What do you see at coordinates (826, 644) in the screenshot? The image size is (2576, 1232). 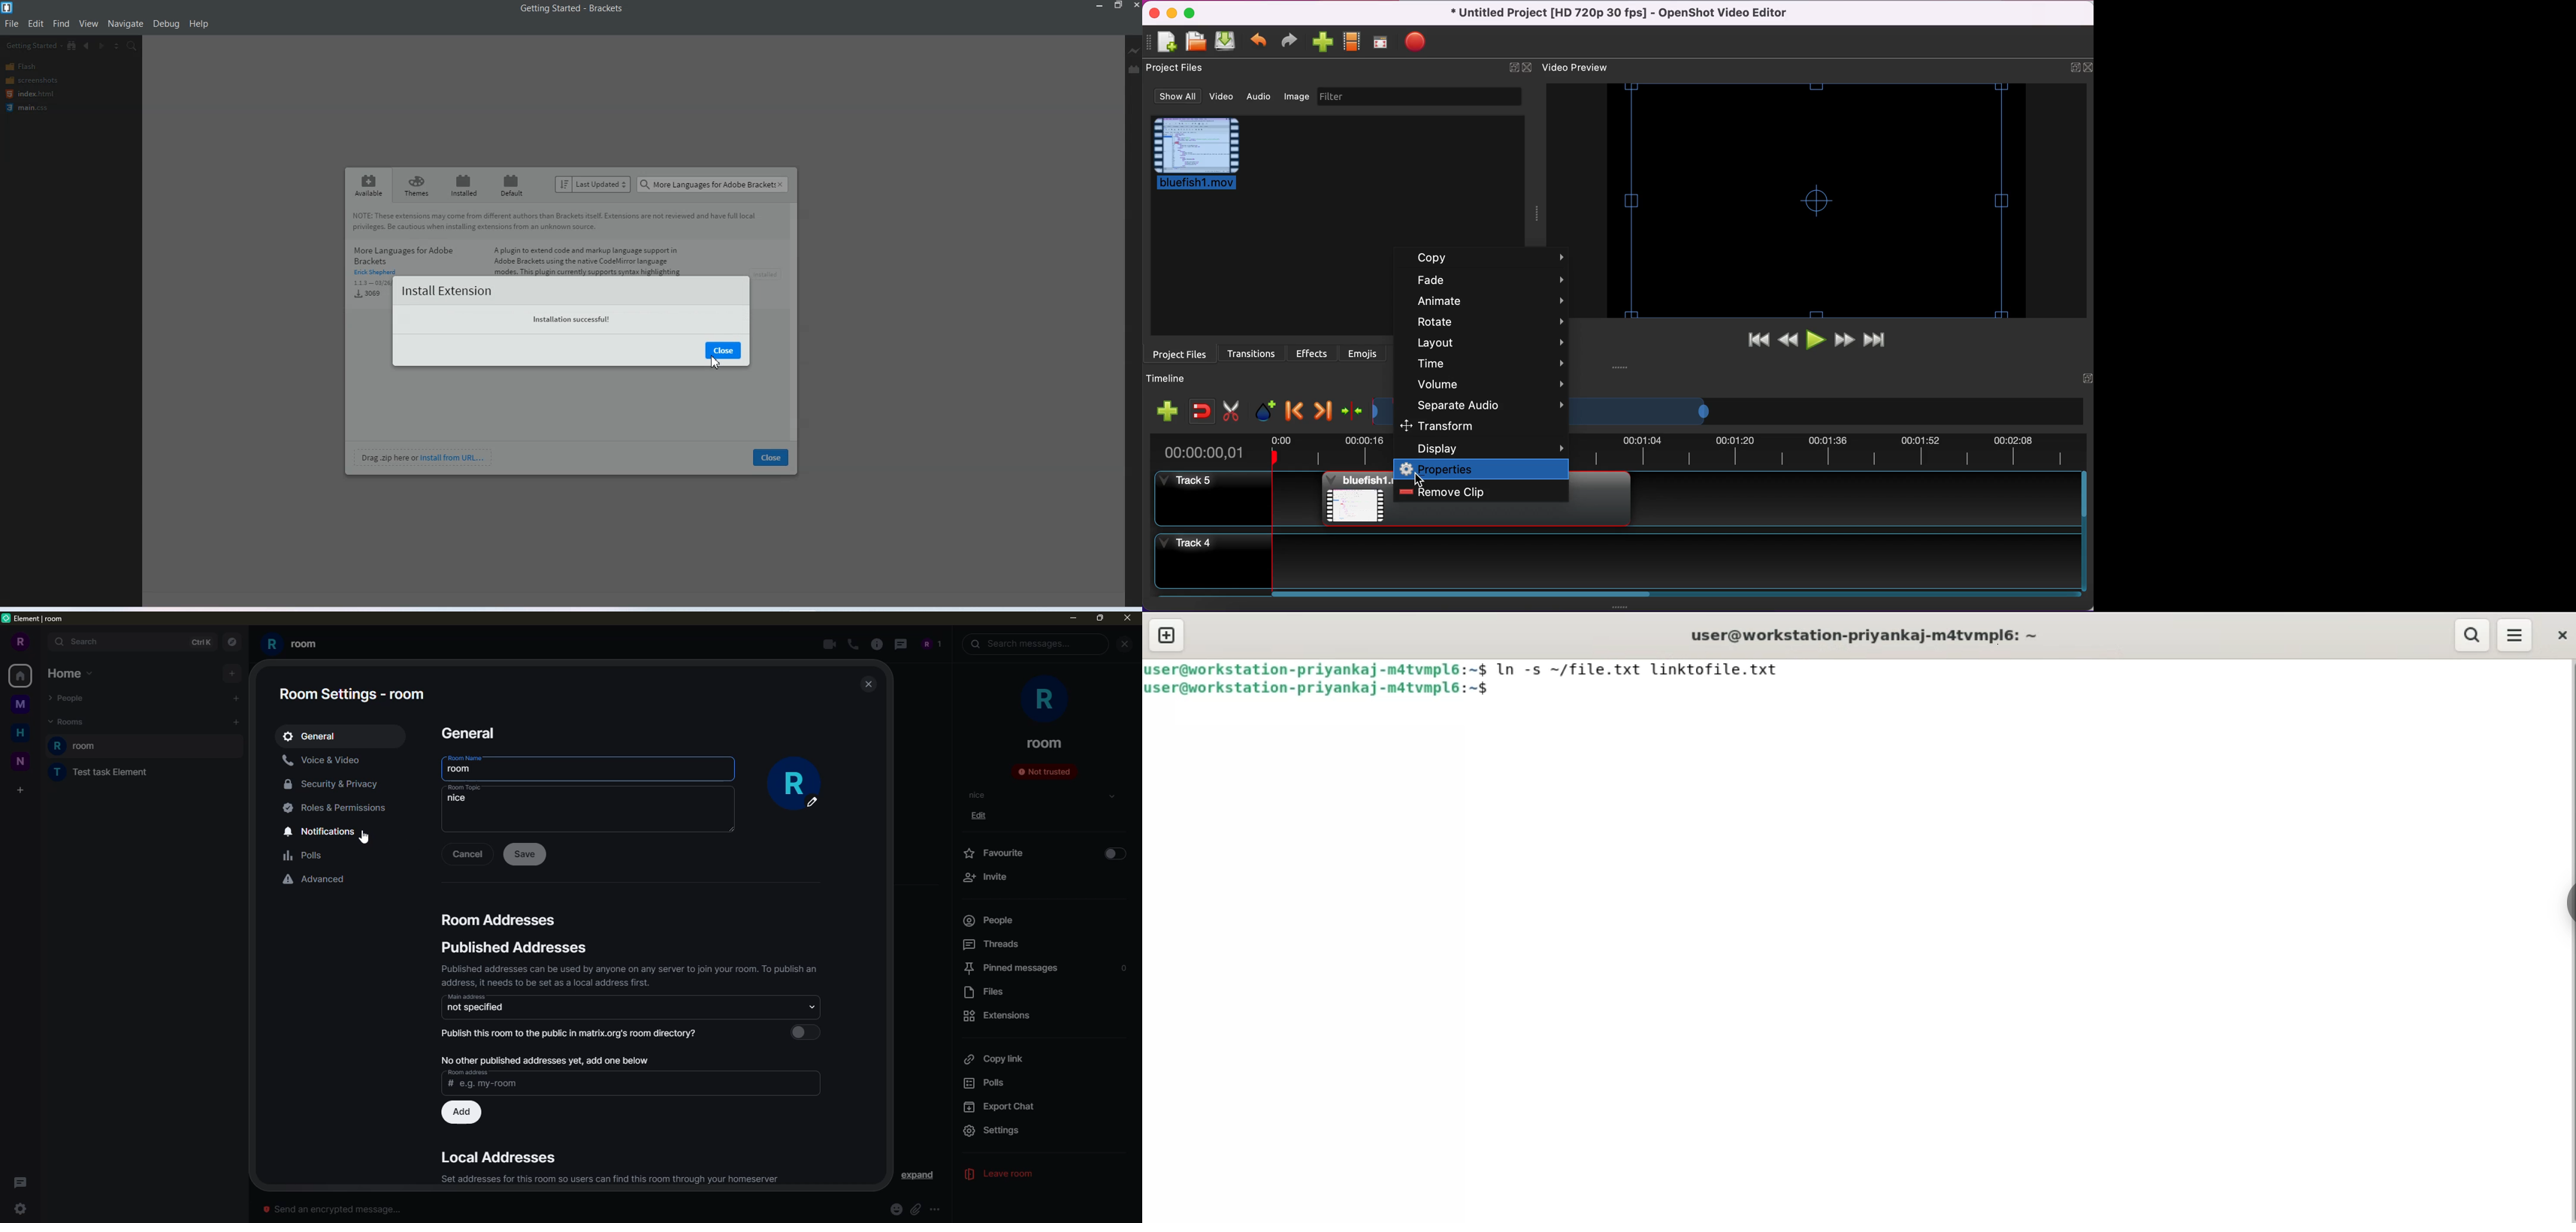 I see `video call` at bounding box center [826, 644].